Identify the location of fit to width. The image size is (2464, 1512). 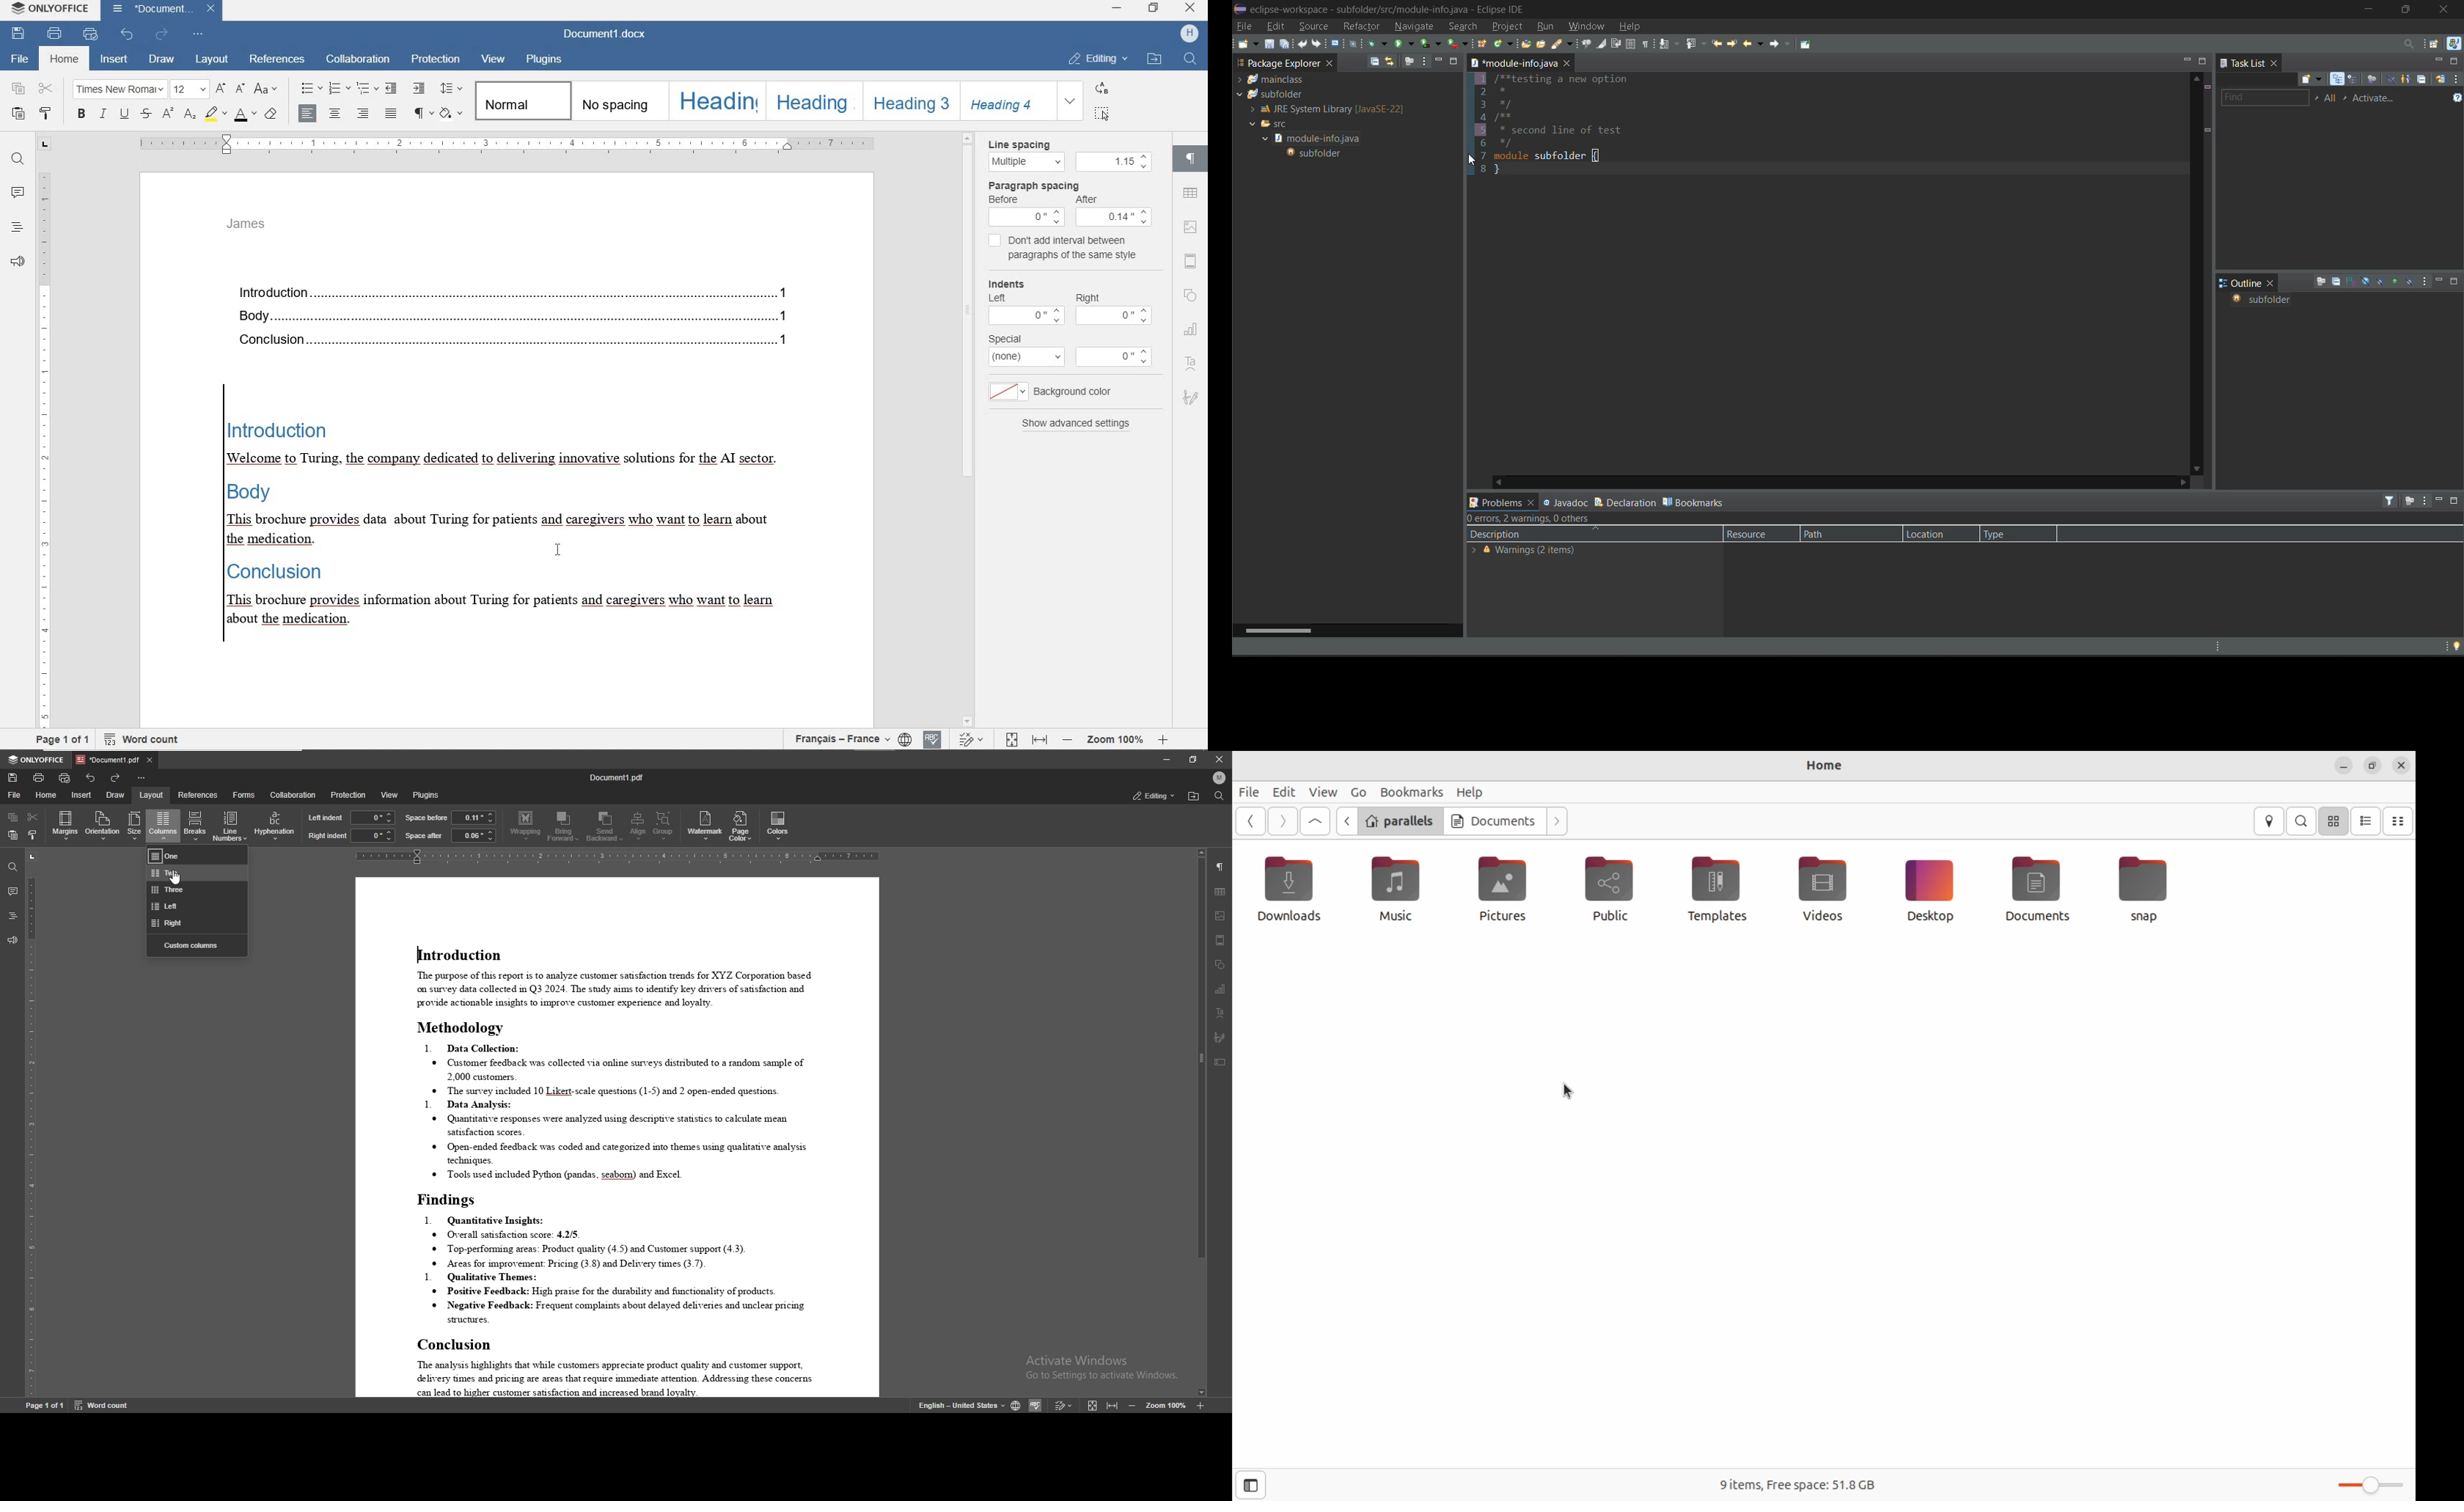
(1114, 1405).